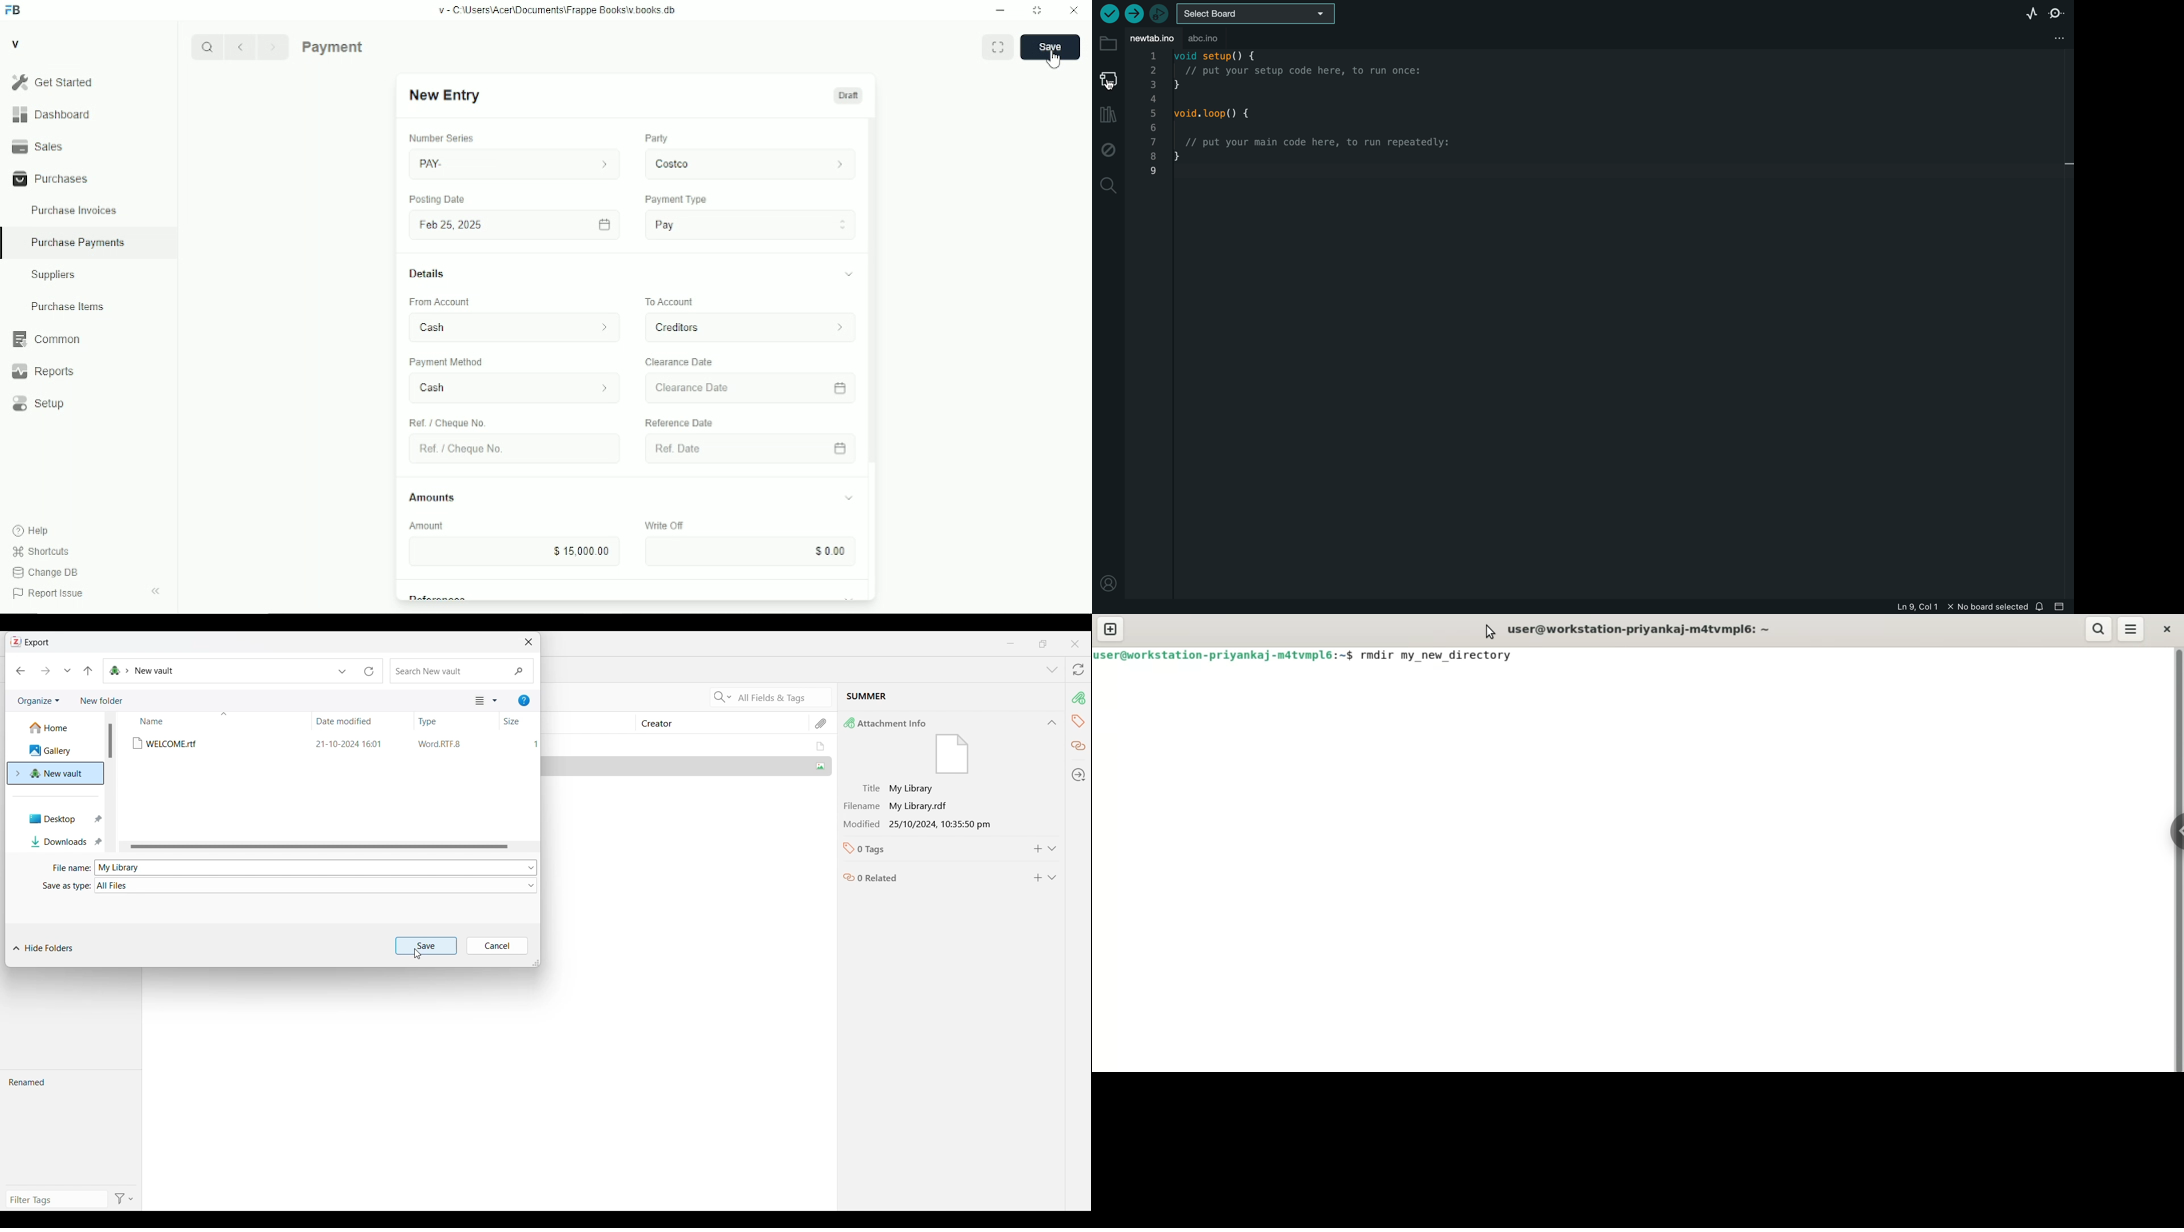 The width and height of the screenshot is (2184, 1232). What do you see at coordinates (89, 244) in the screenshot?
I see `Purchase Payments` at bounding box center [89, 244].